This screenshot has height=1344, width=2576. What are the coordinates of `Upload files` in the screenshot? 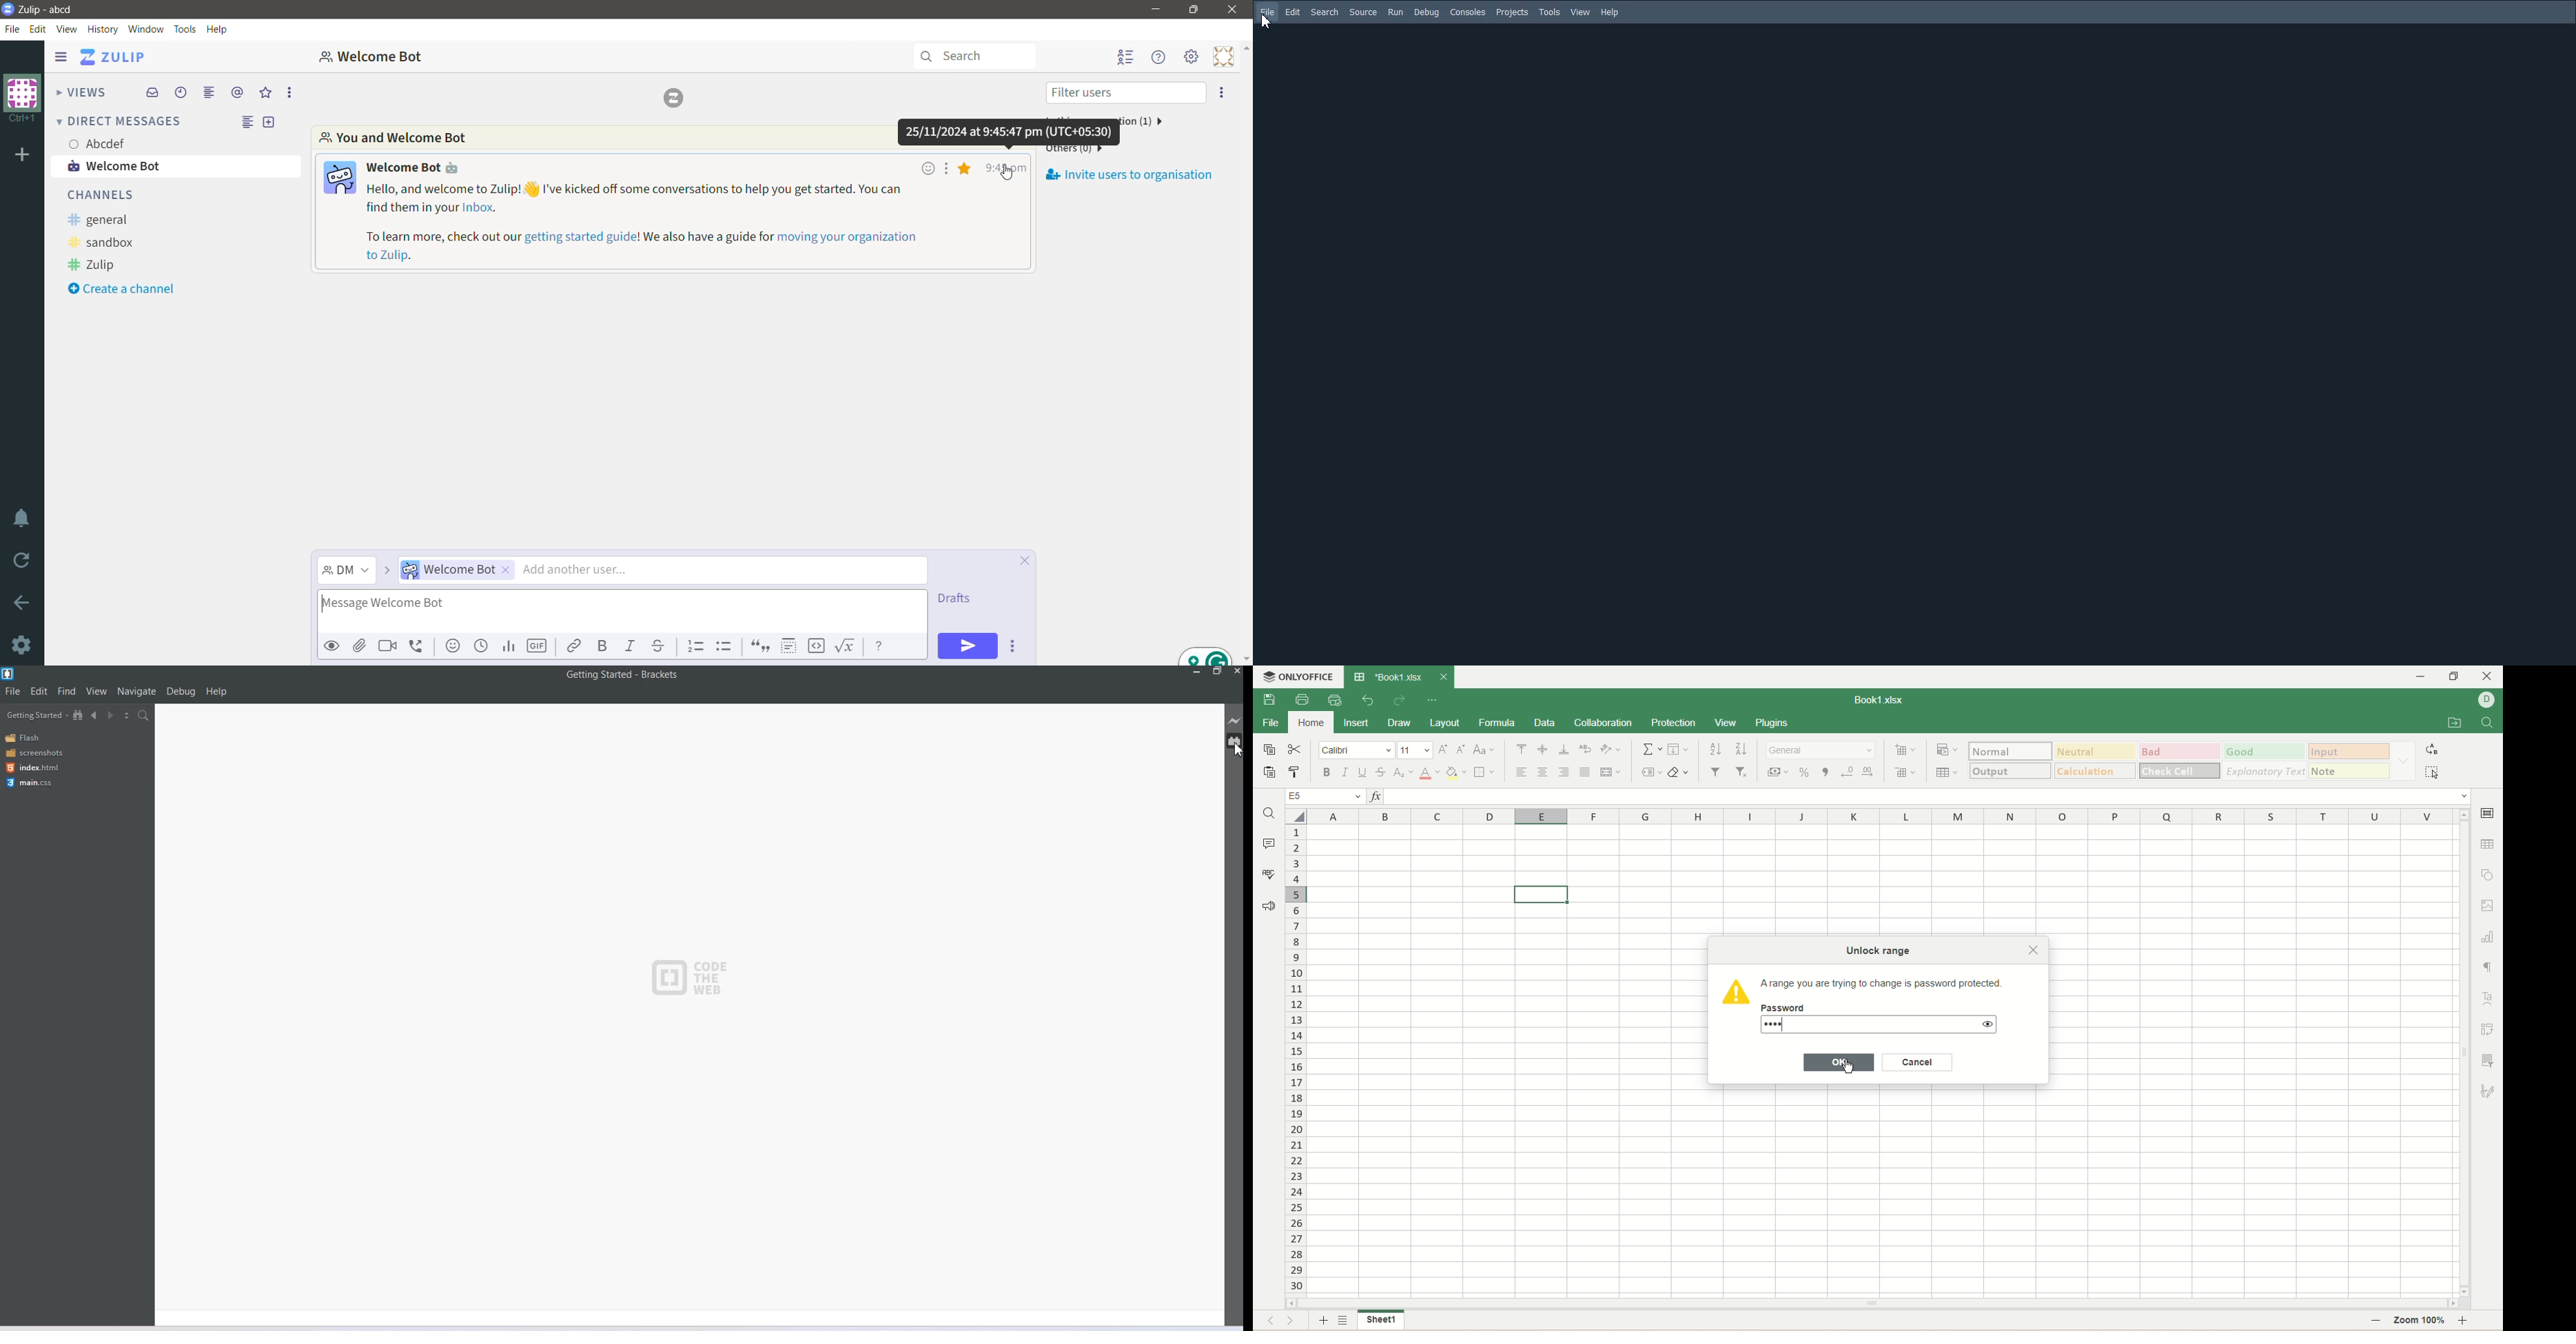 It's located at (359, 645).